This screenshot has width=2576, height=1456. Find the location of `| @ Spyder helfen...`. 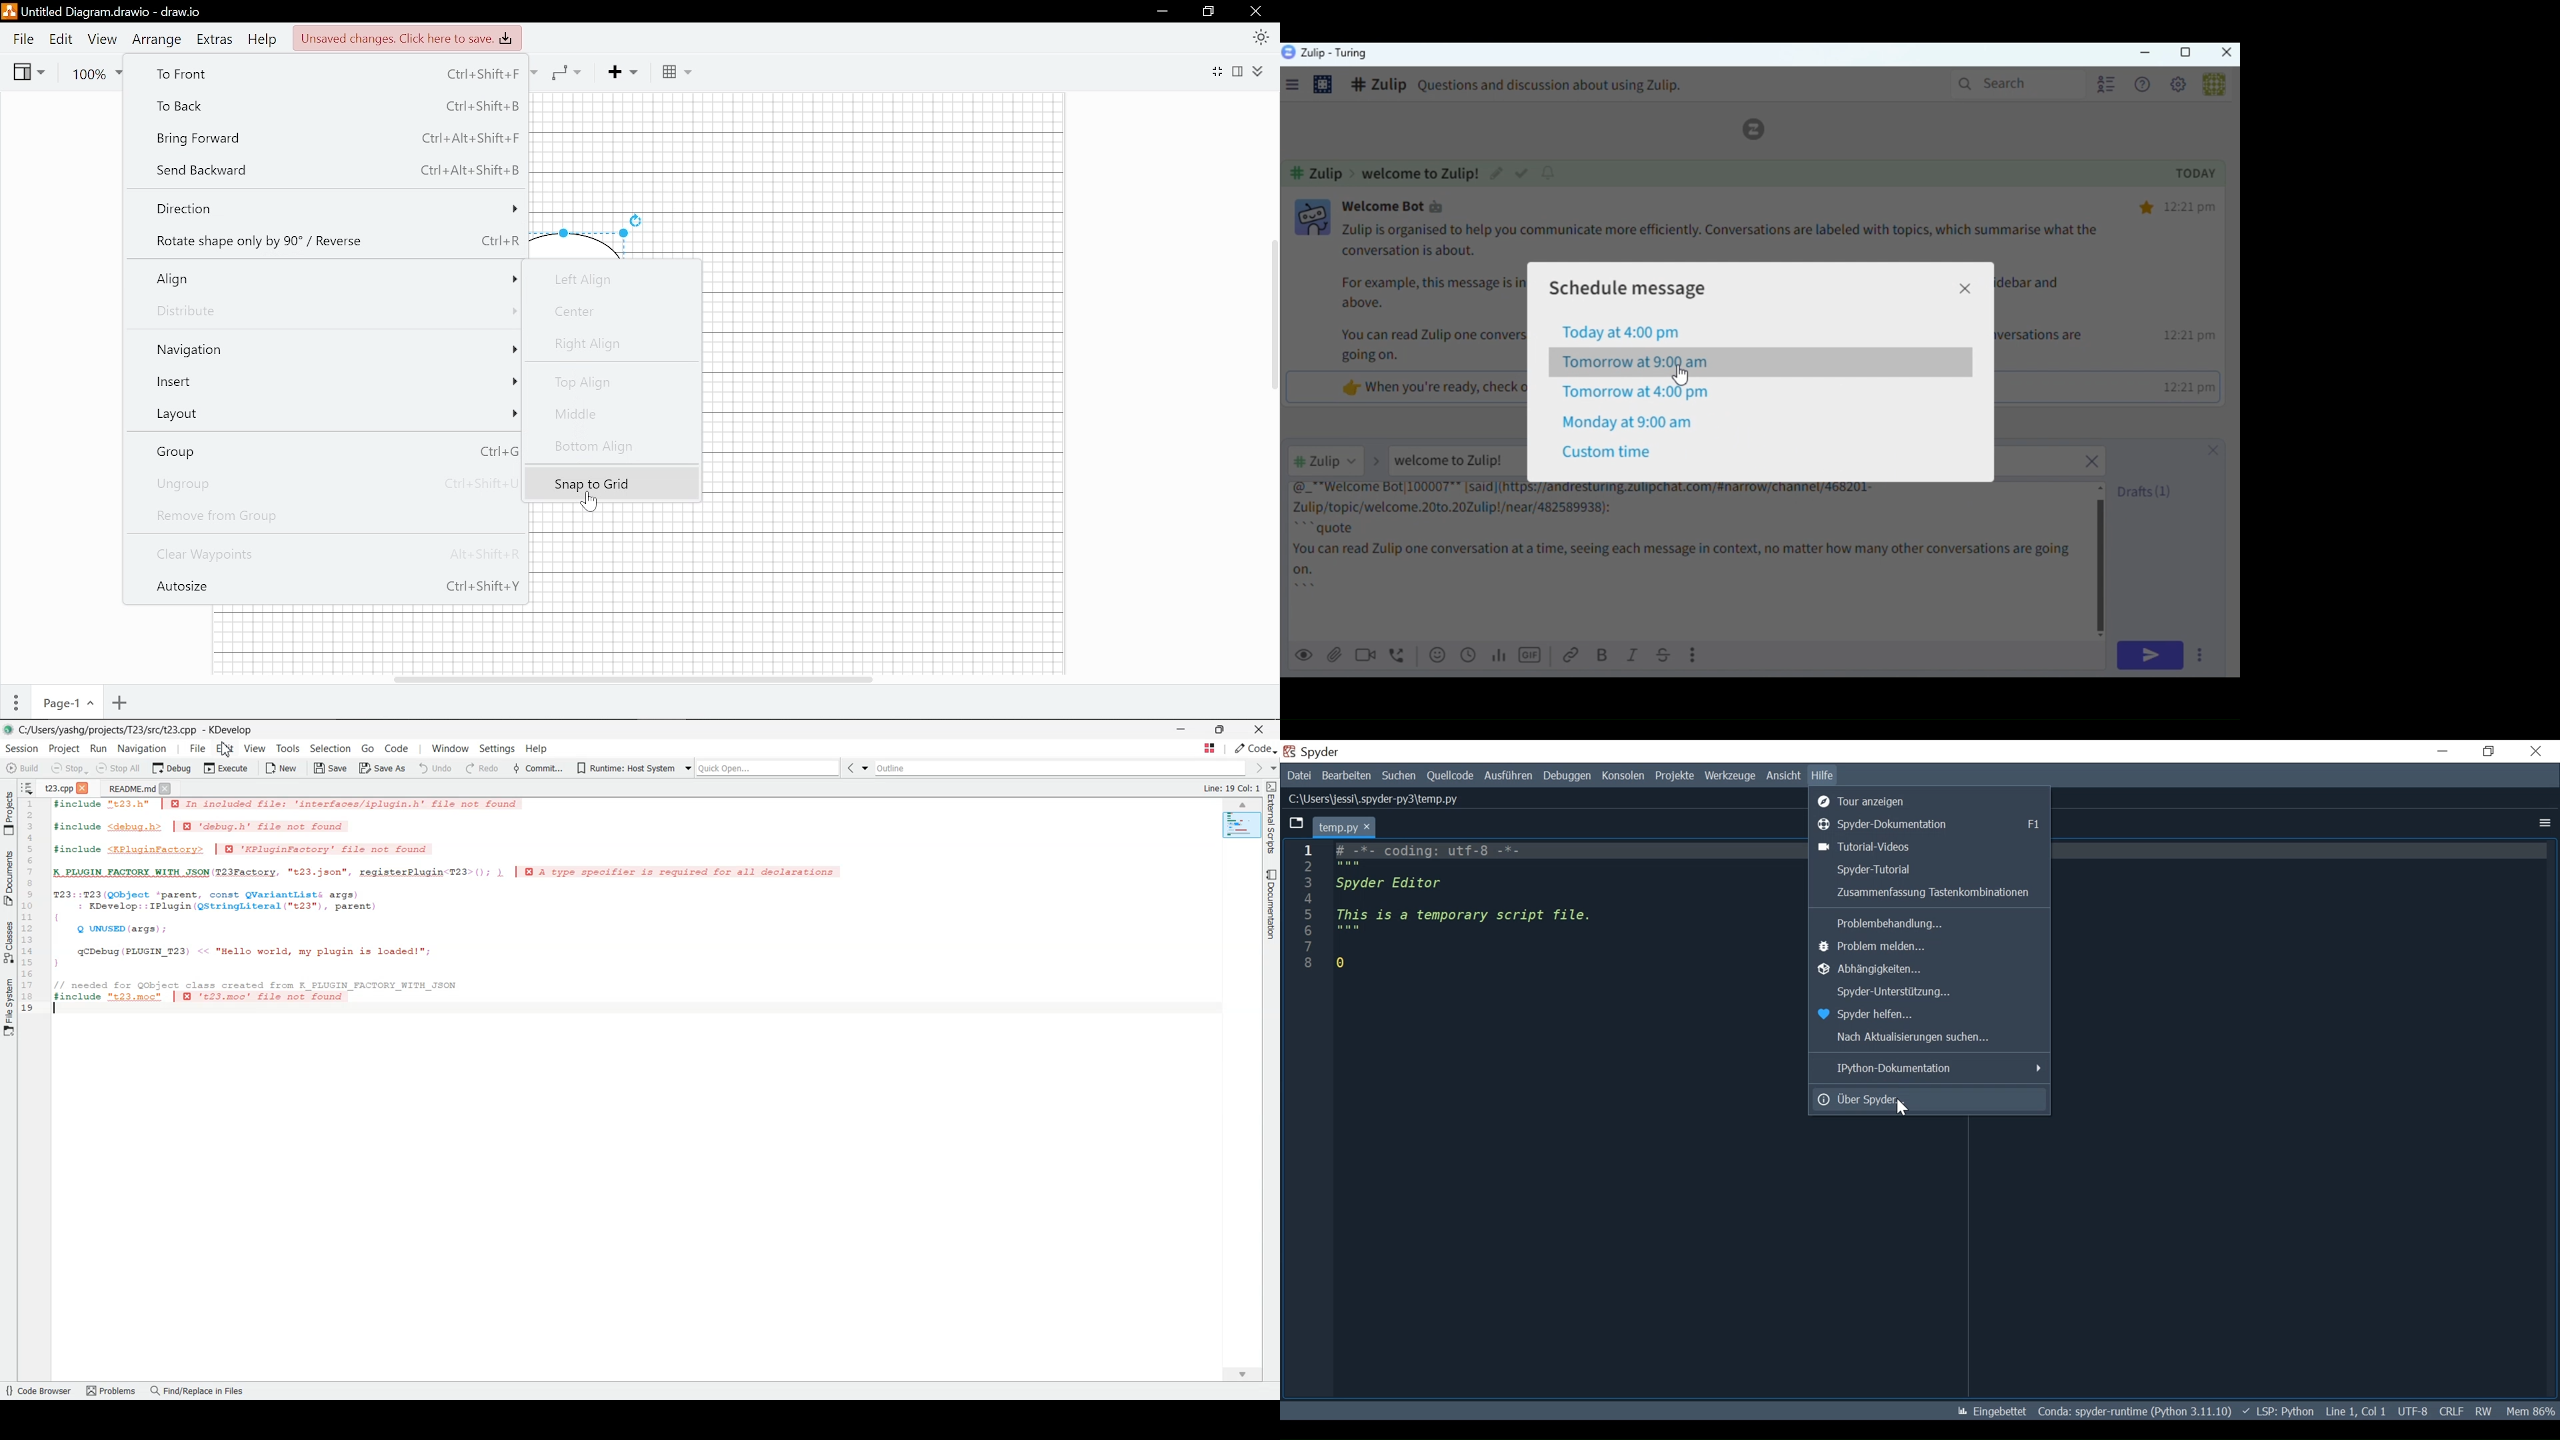

| @ Spyder helfen... is located at coordinates (1873, 1015).